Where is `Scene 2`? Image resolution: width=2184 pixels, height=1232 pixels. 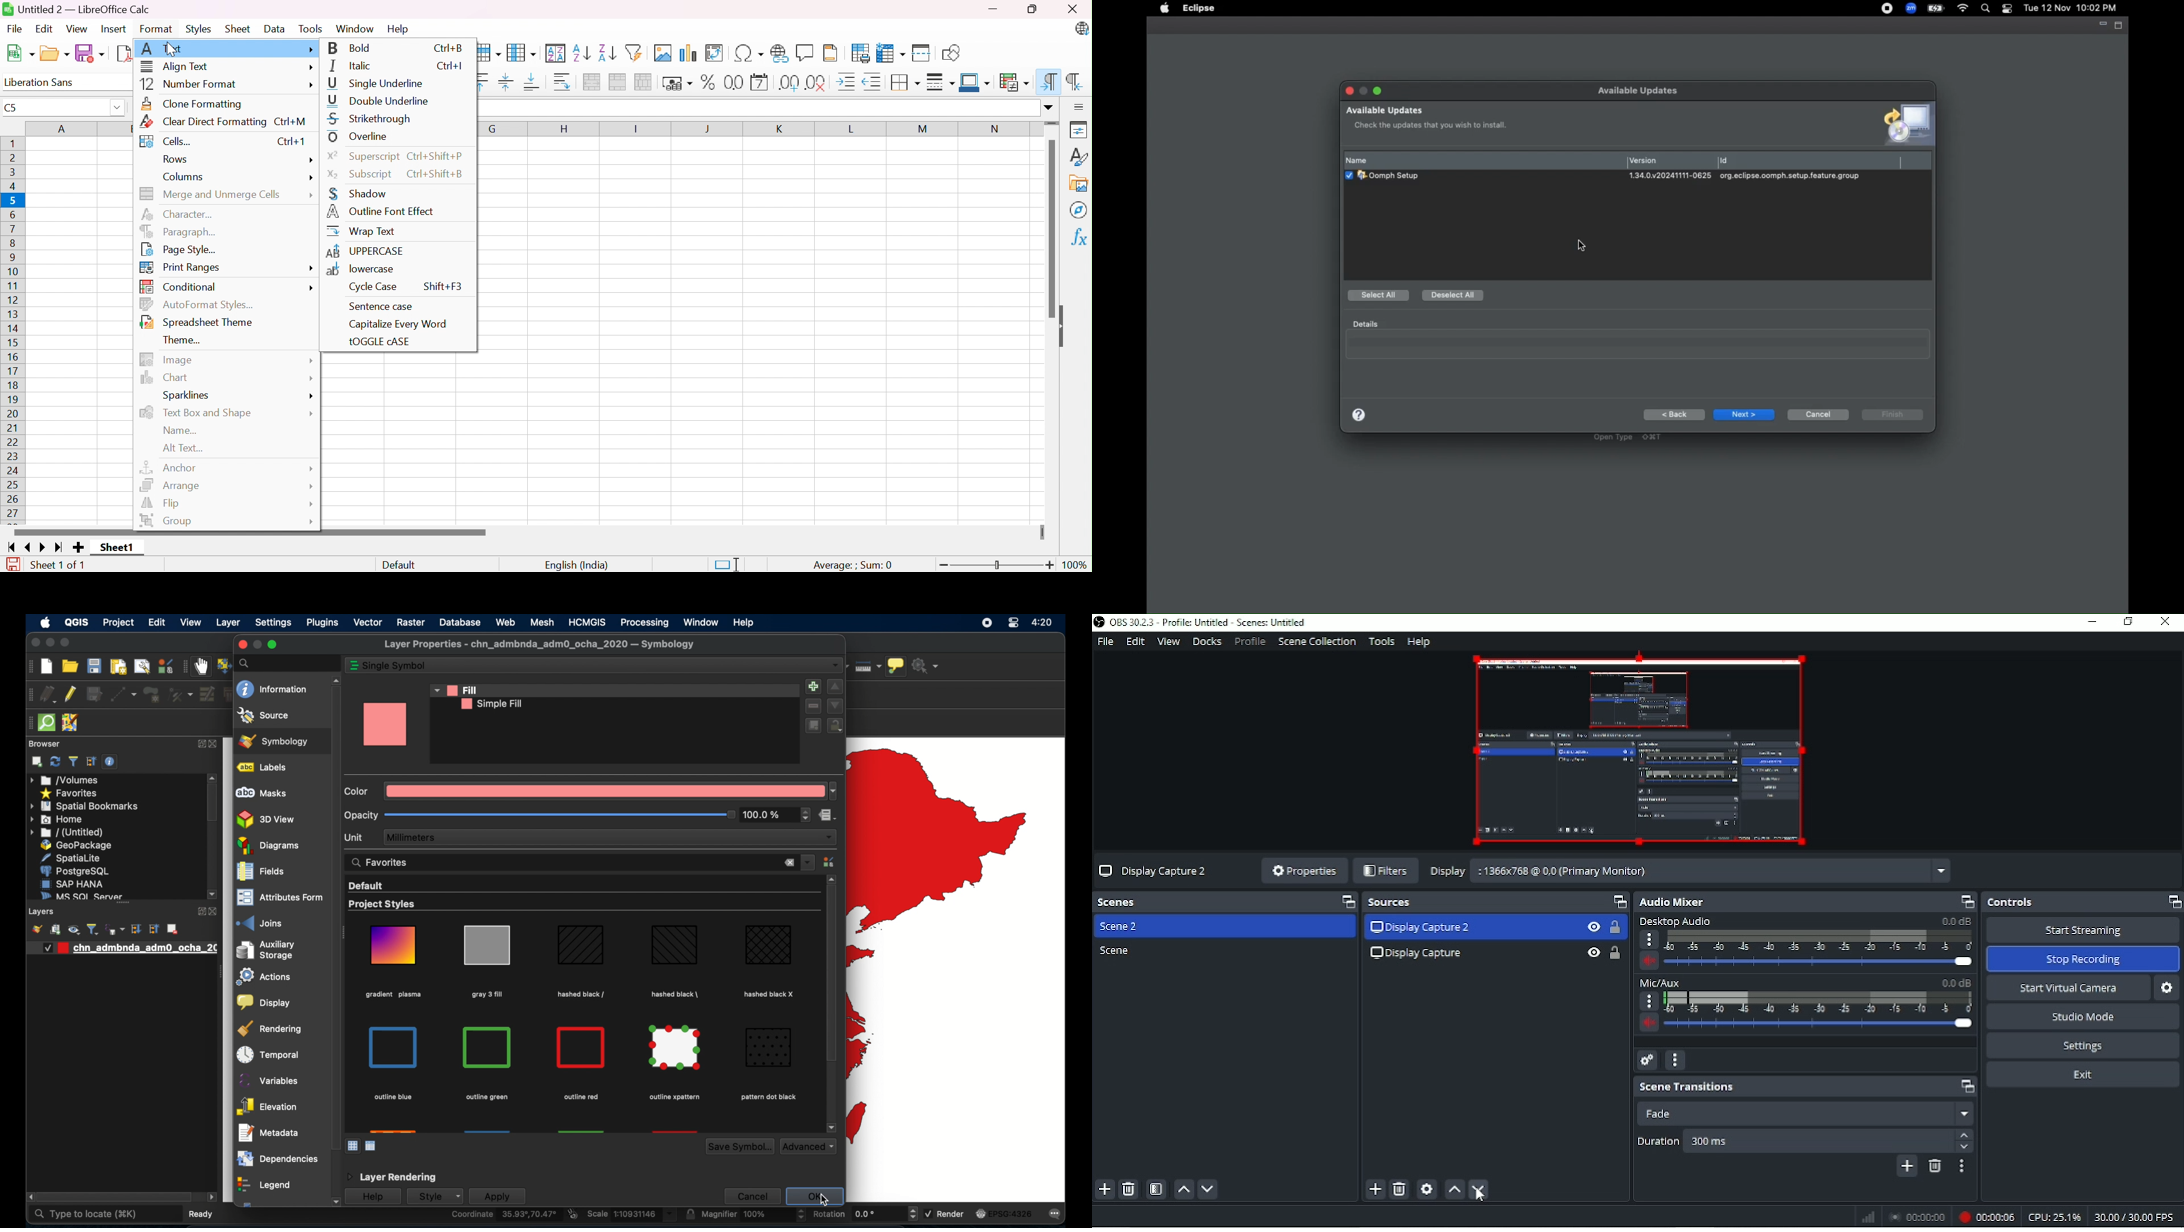
Scene 2 is located at coordinates (1123, 927).